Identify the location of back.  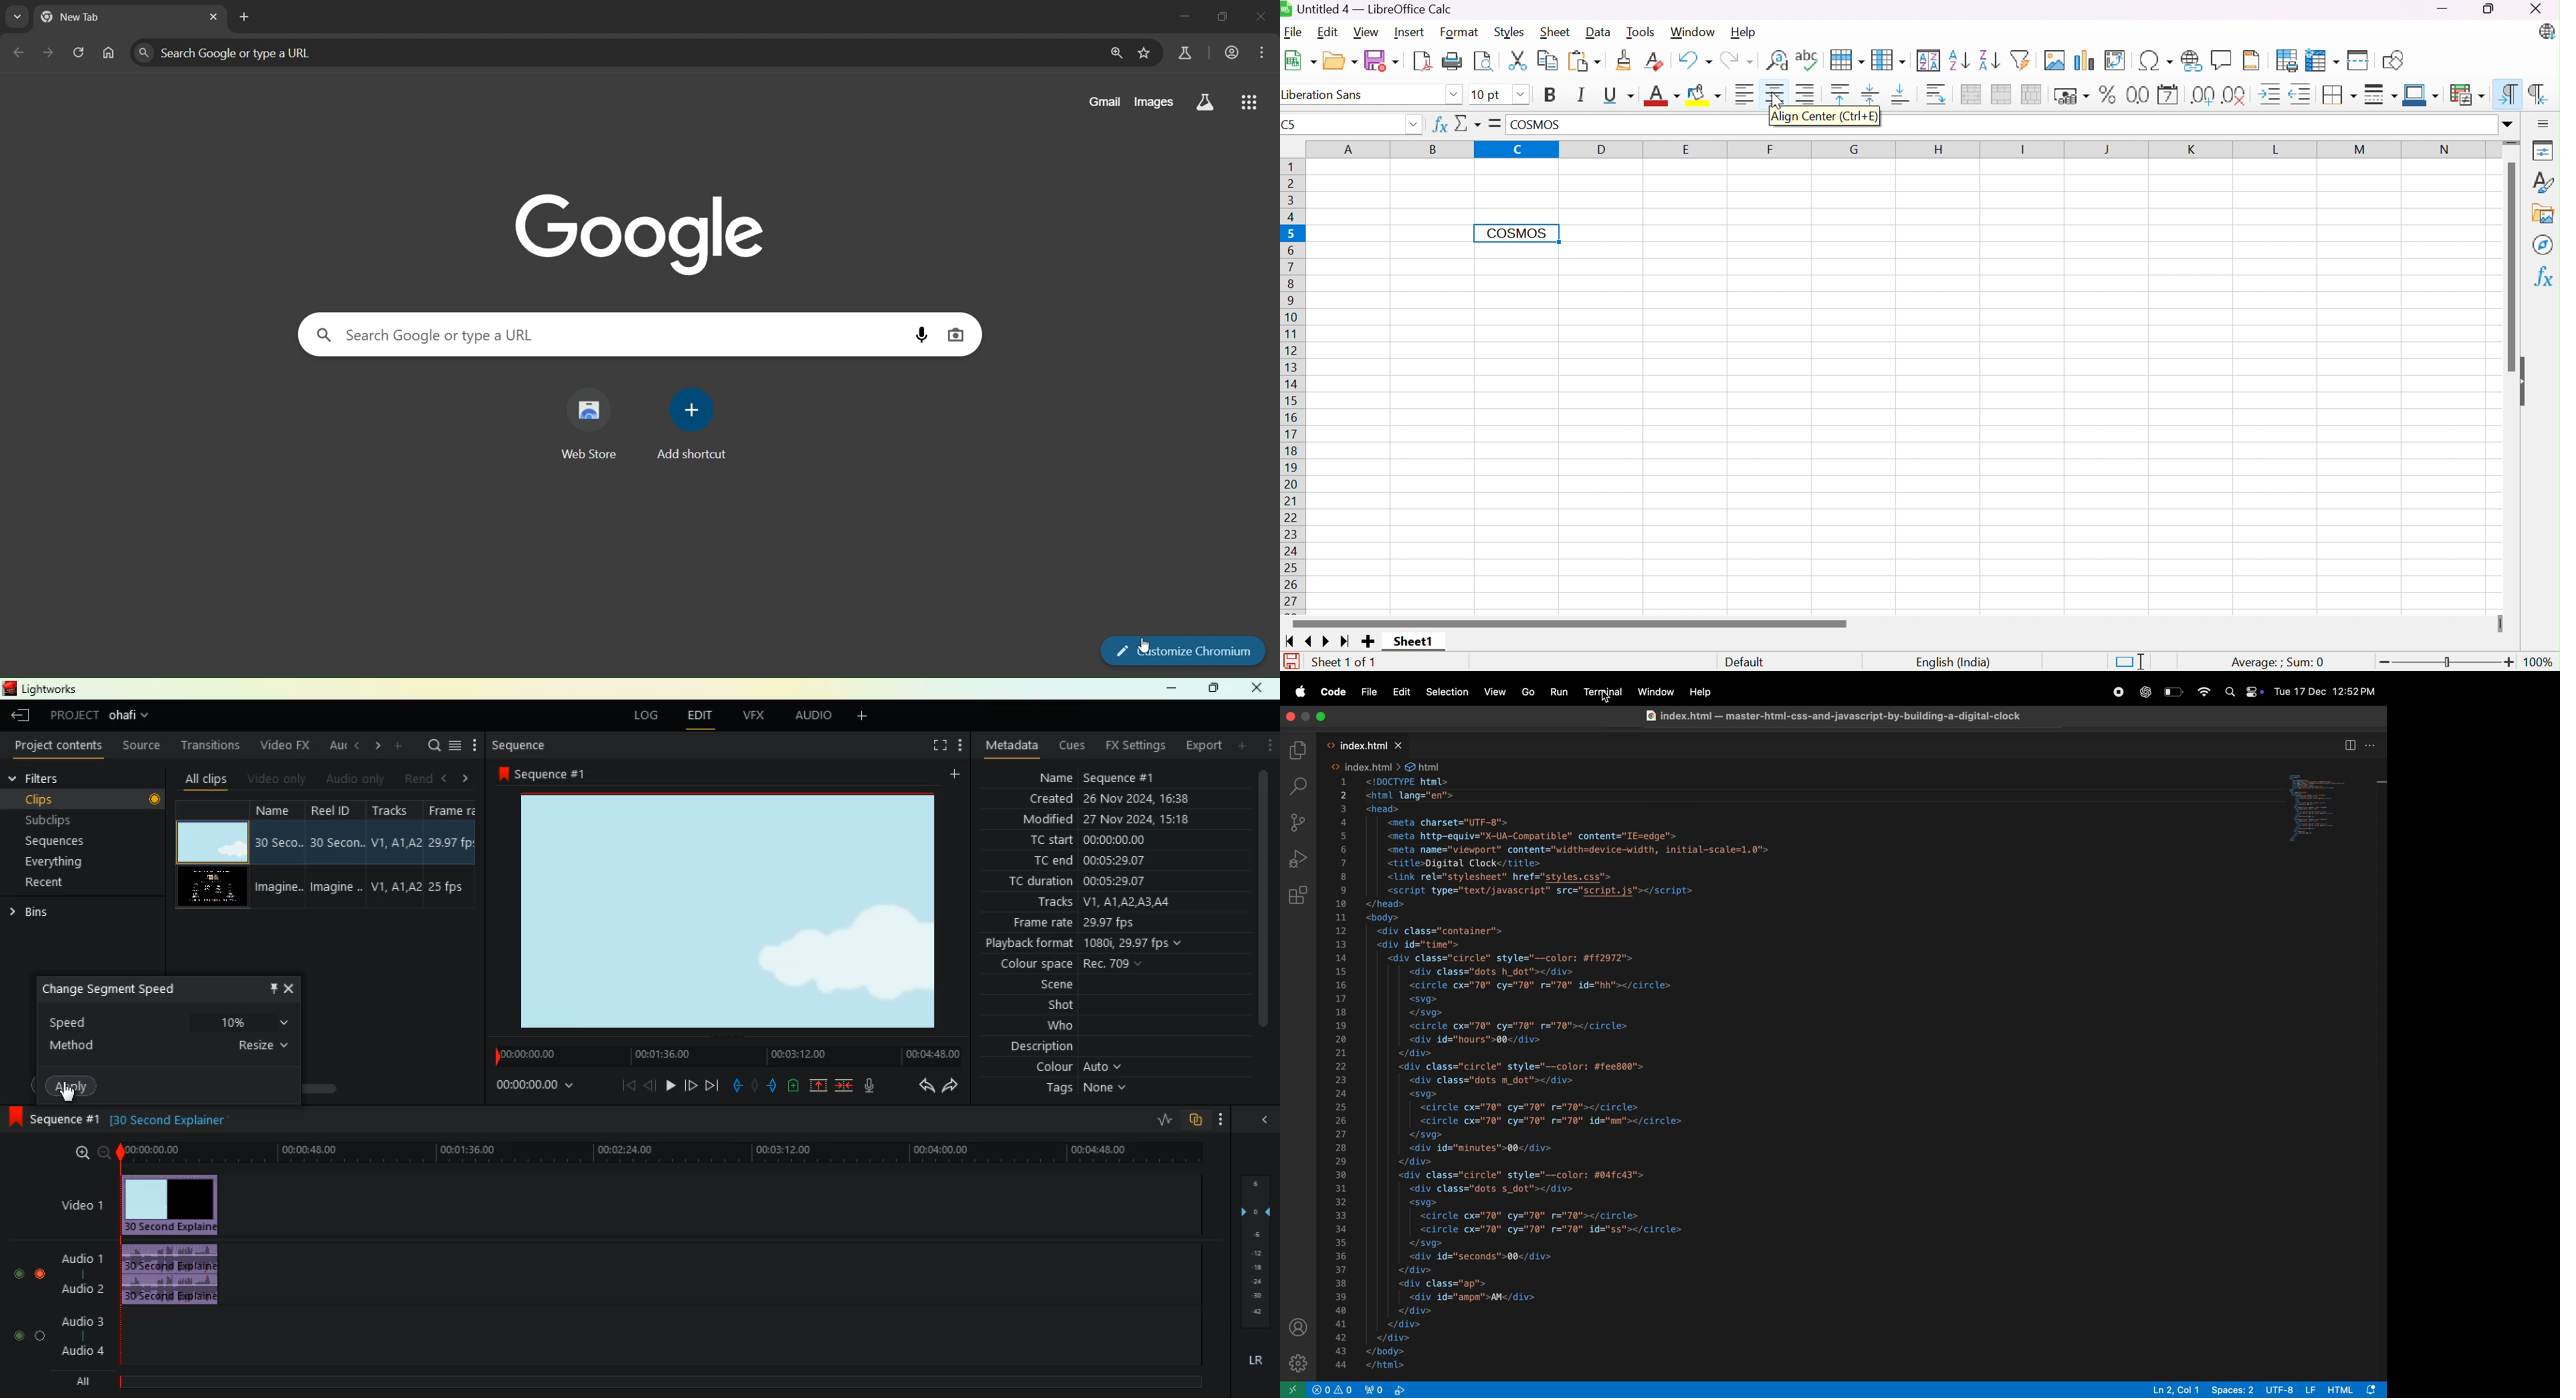
(920, 1085).